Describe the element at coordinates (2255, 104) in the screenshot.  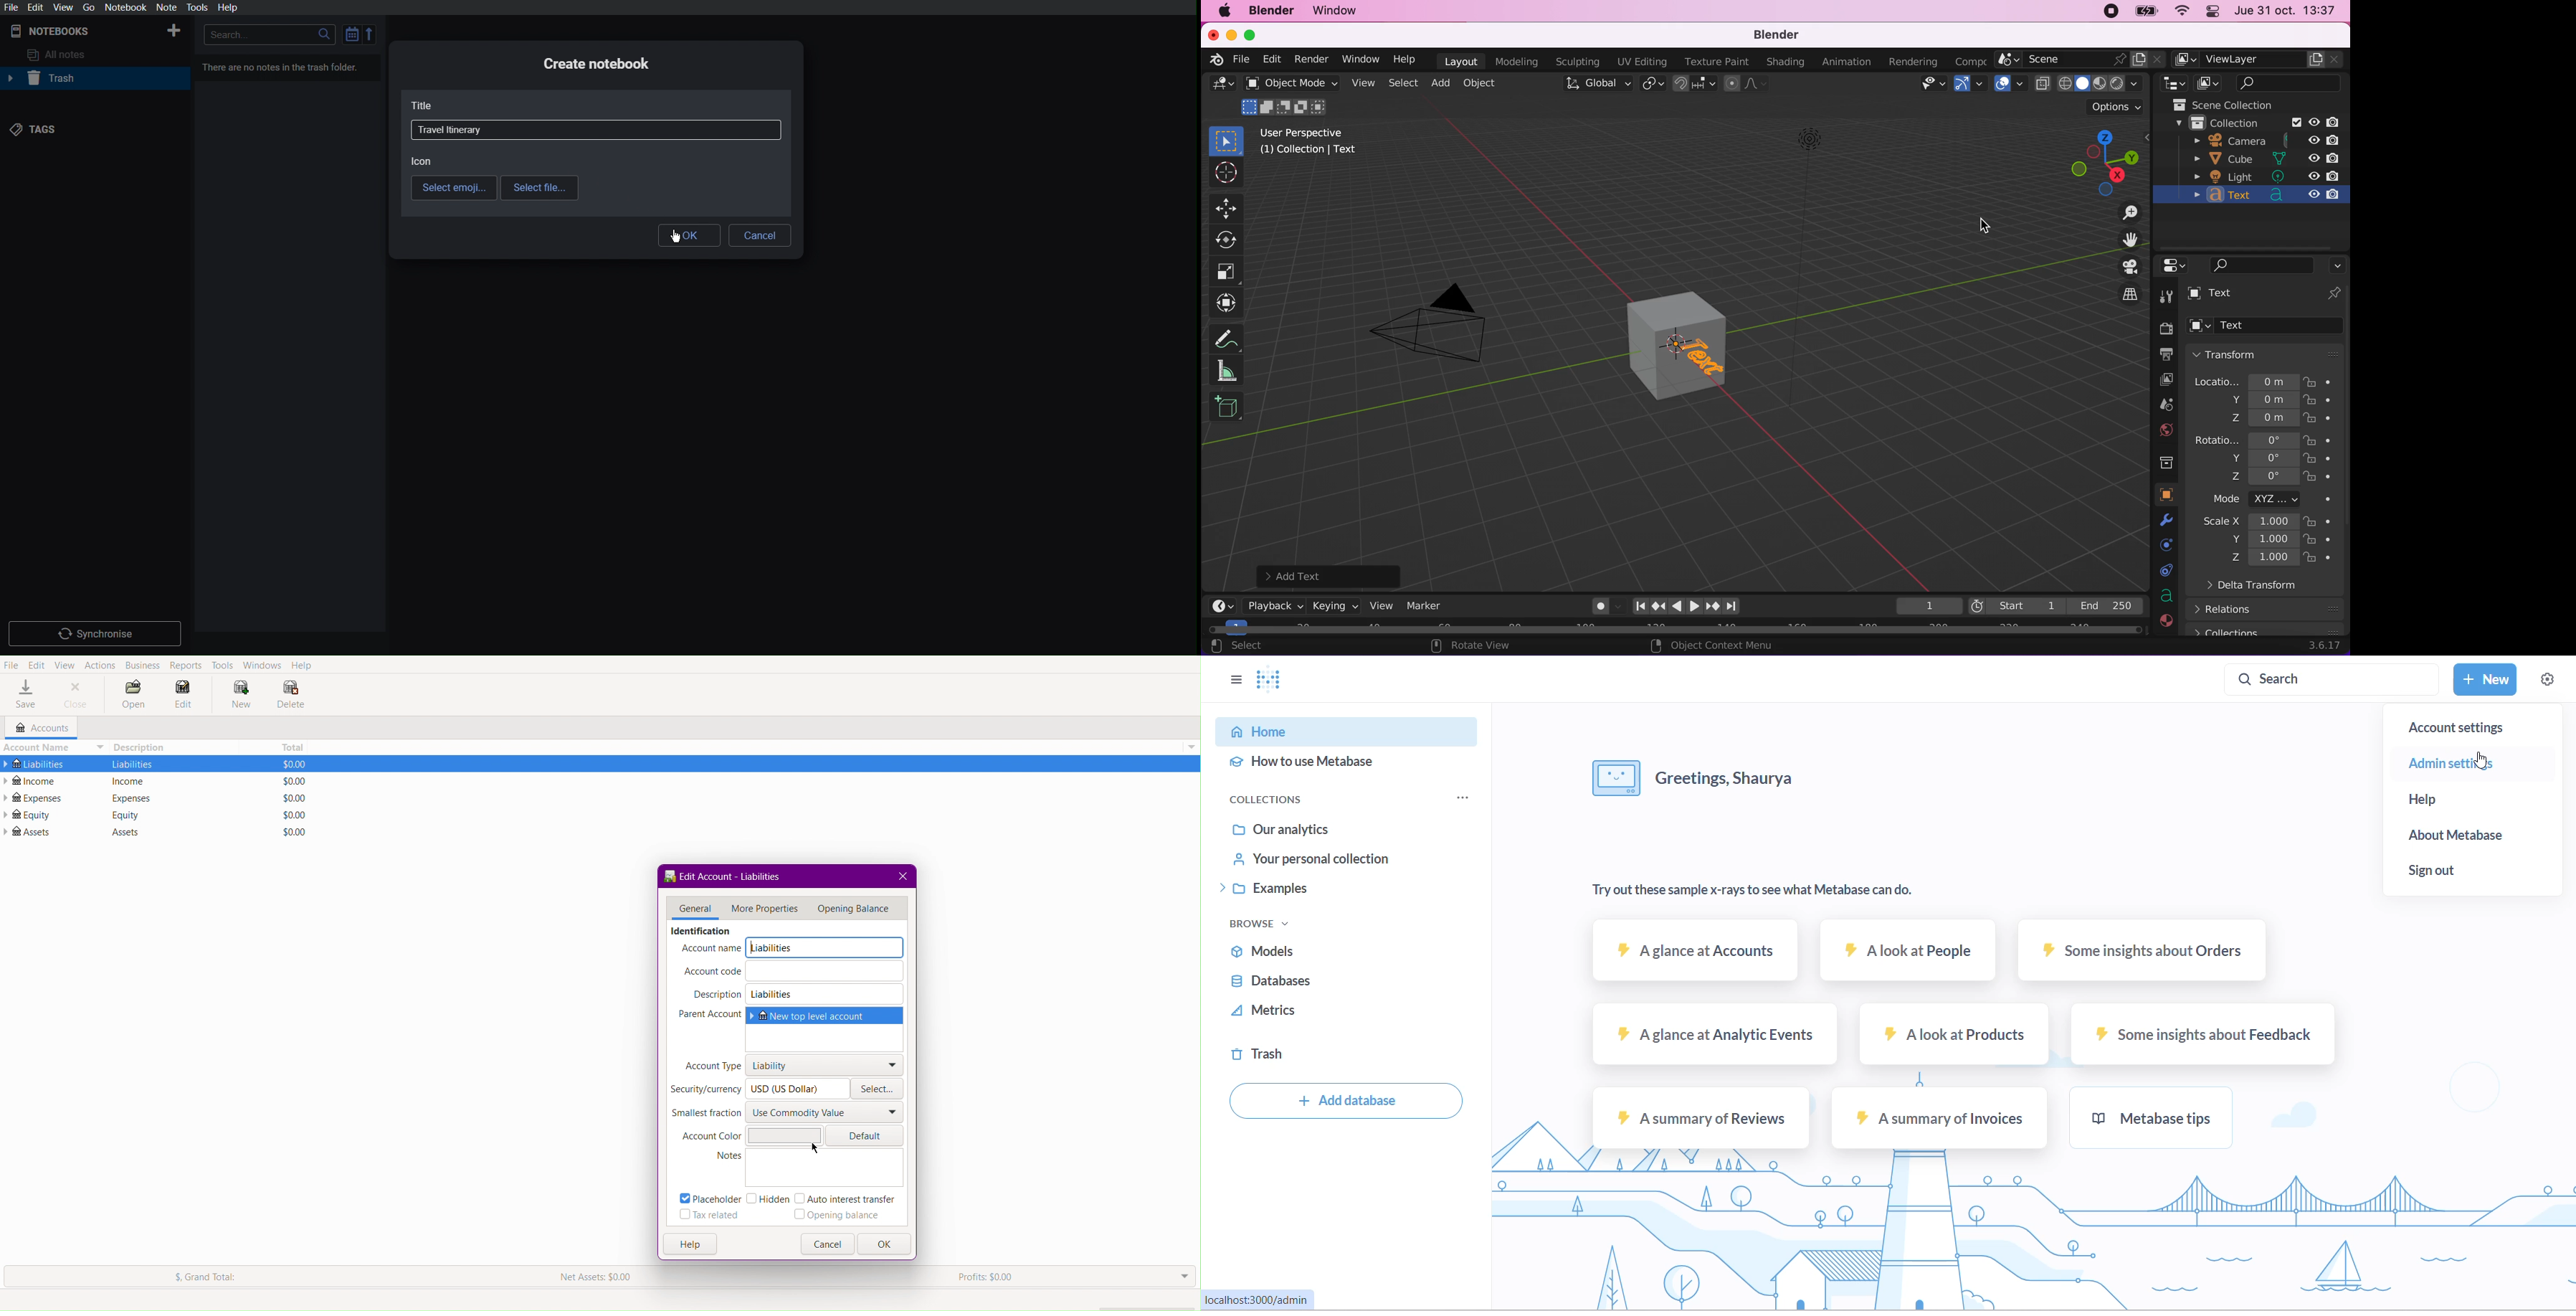
I see `scene collection` at that location.